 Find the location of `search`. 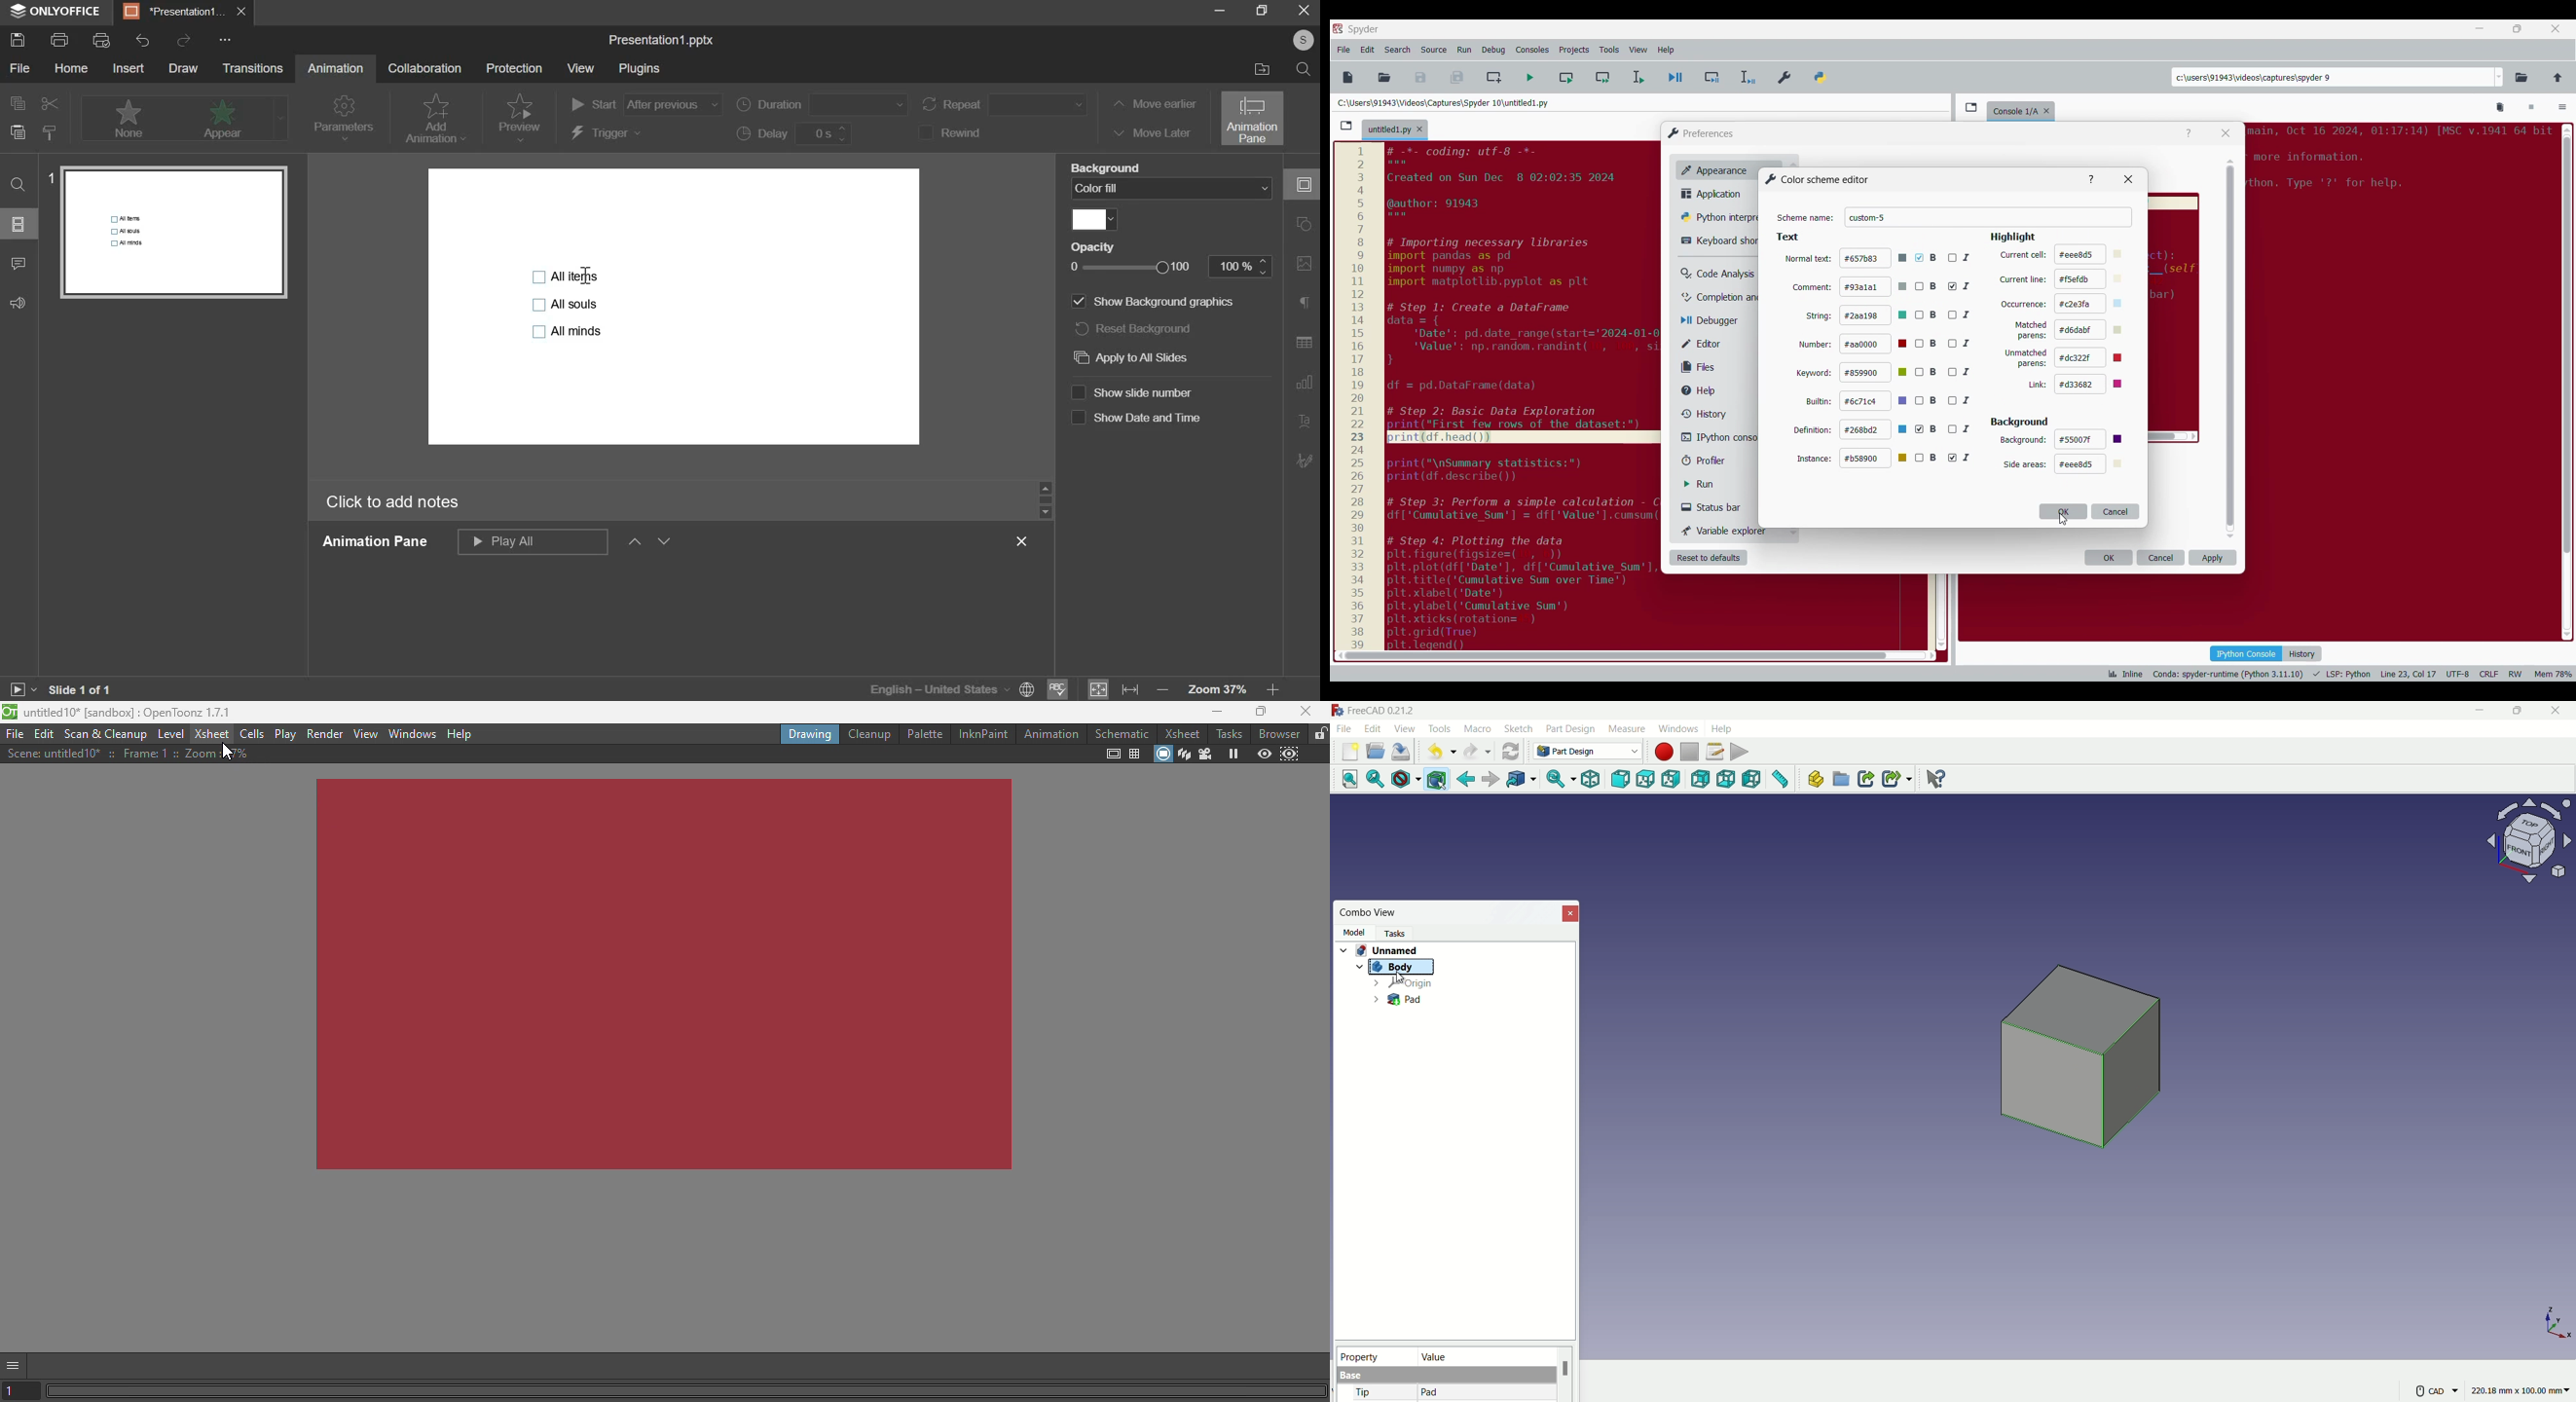

search is located at coordinates (1306, 68).